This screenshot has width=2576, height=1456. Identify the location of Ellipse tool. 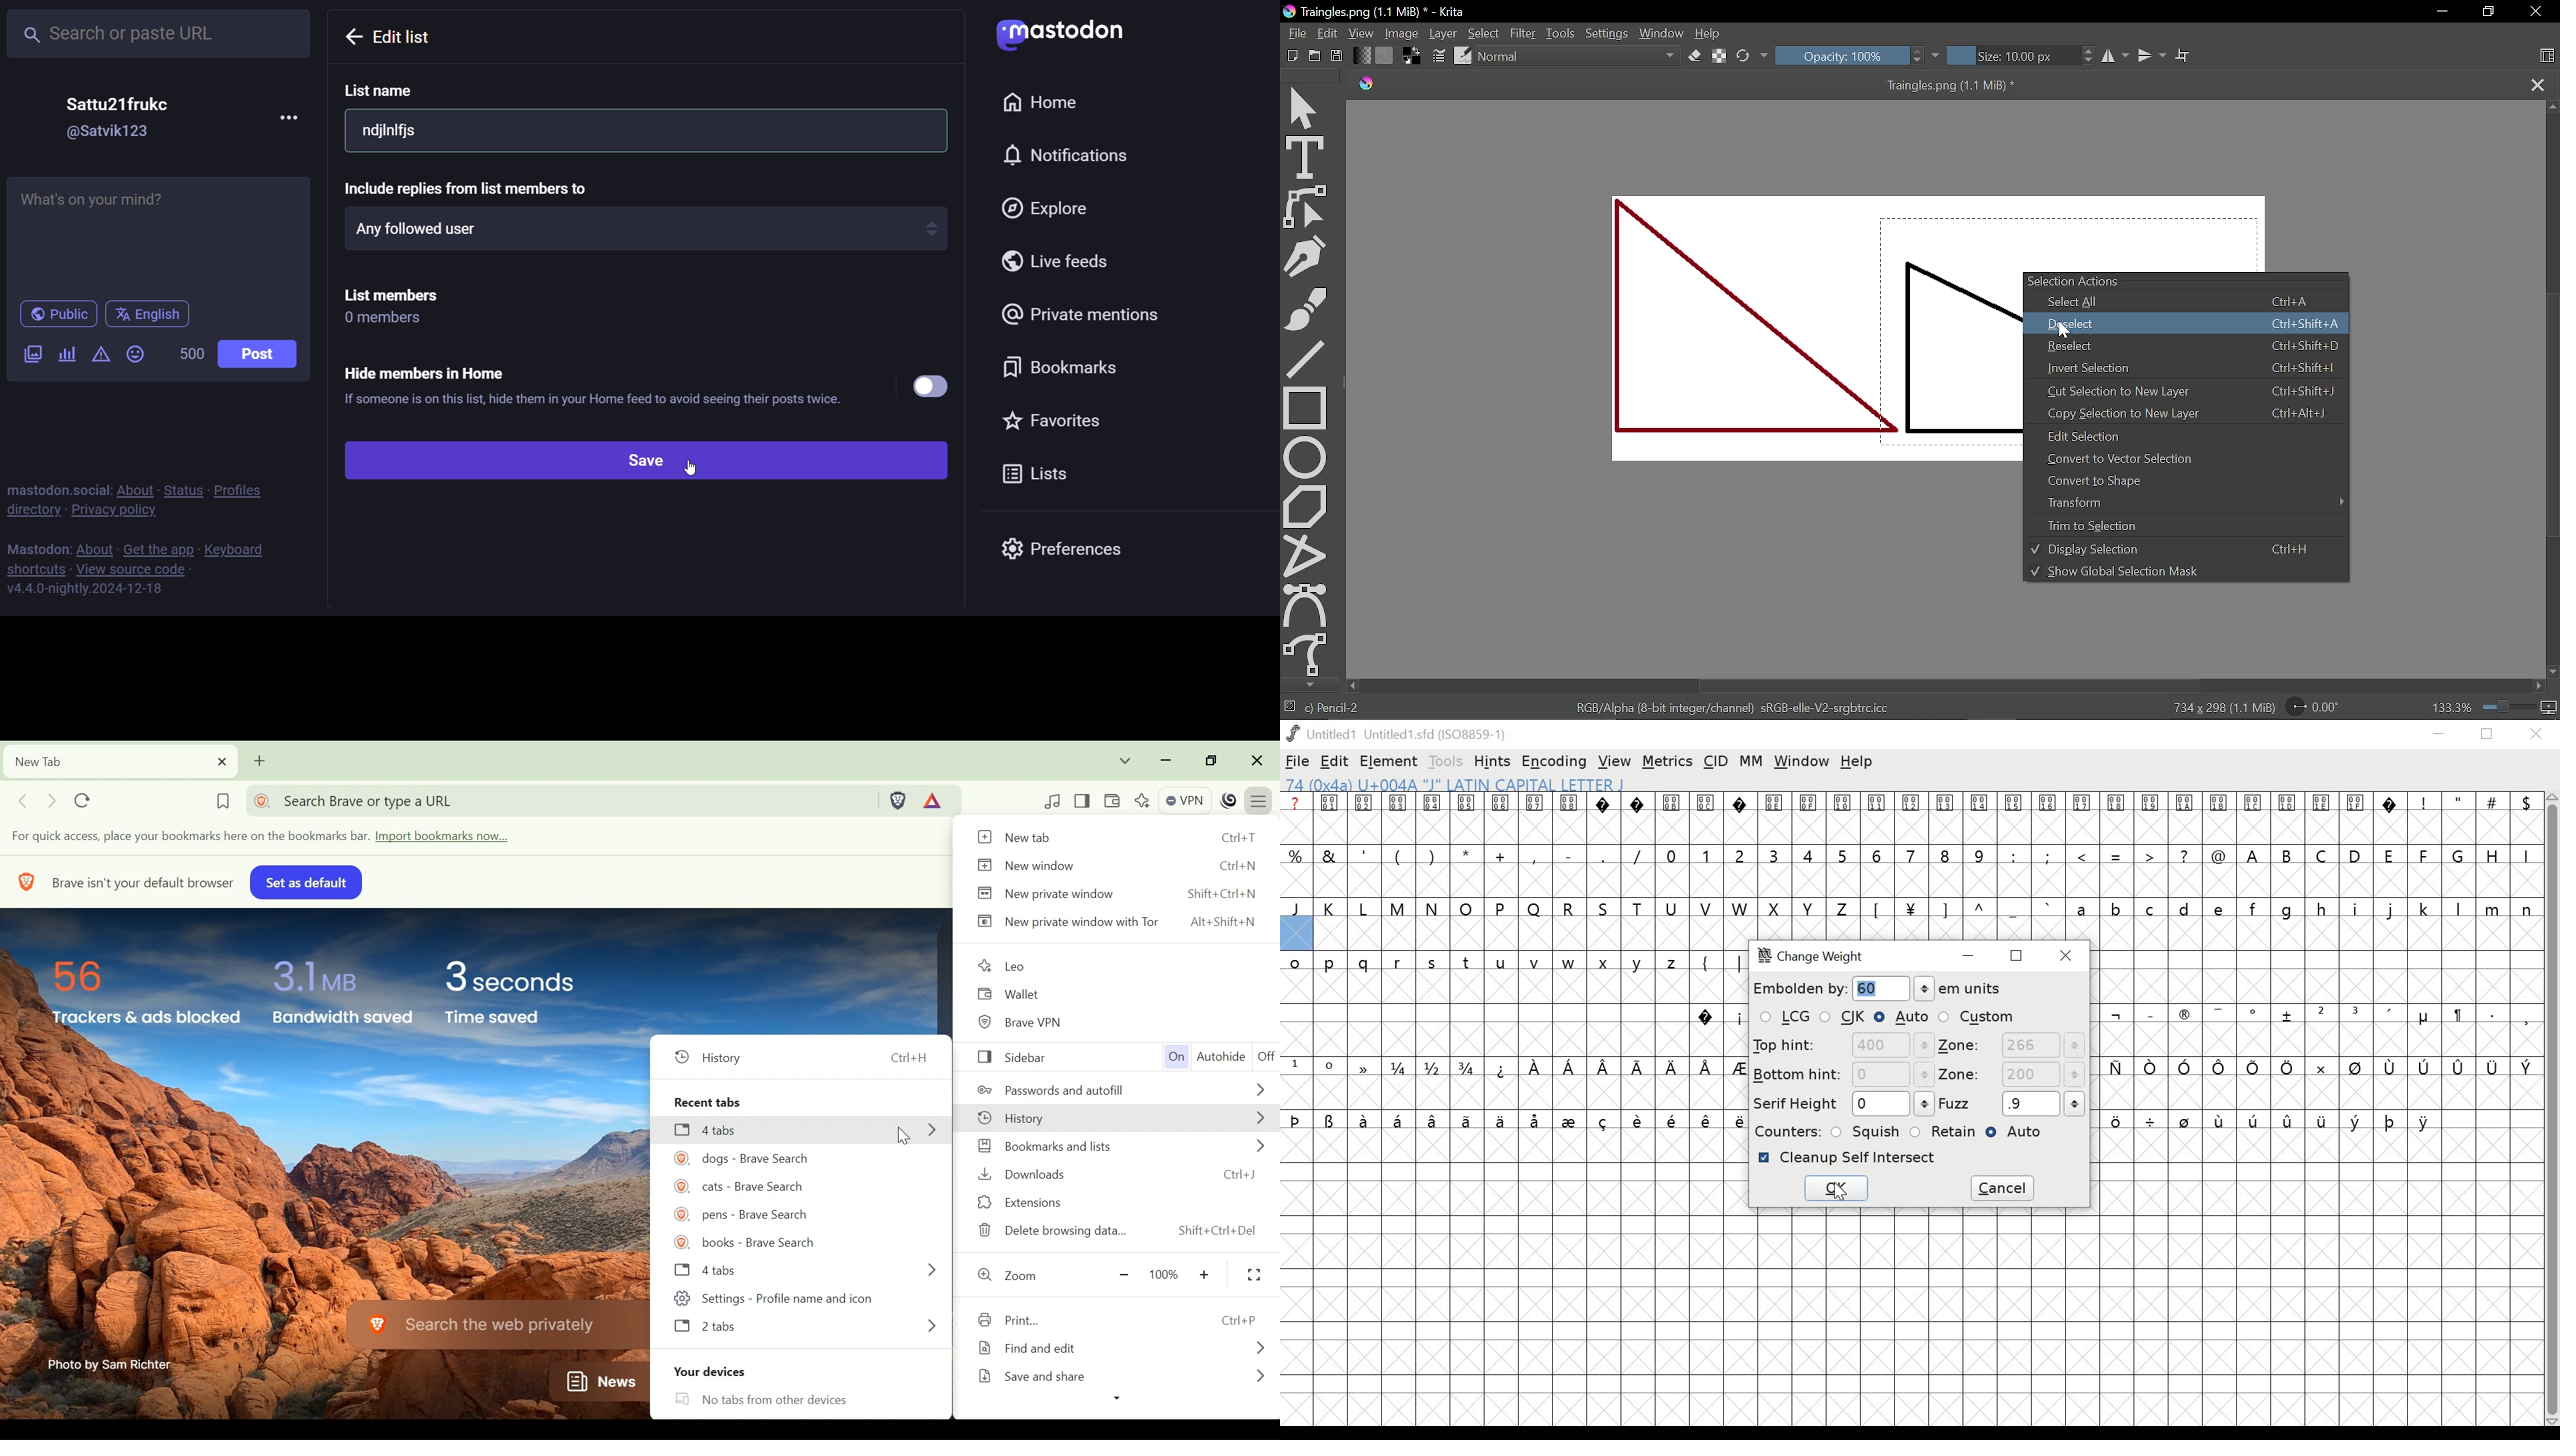
(1305, 457).